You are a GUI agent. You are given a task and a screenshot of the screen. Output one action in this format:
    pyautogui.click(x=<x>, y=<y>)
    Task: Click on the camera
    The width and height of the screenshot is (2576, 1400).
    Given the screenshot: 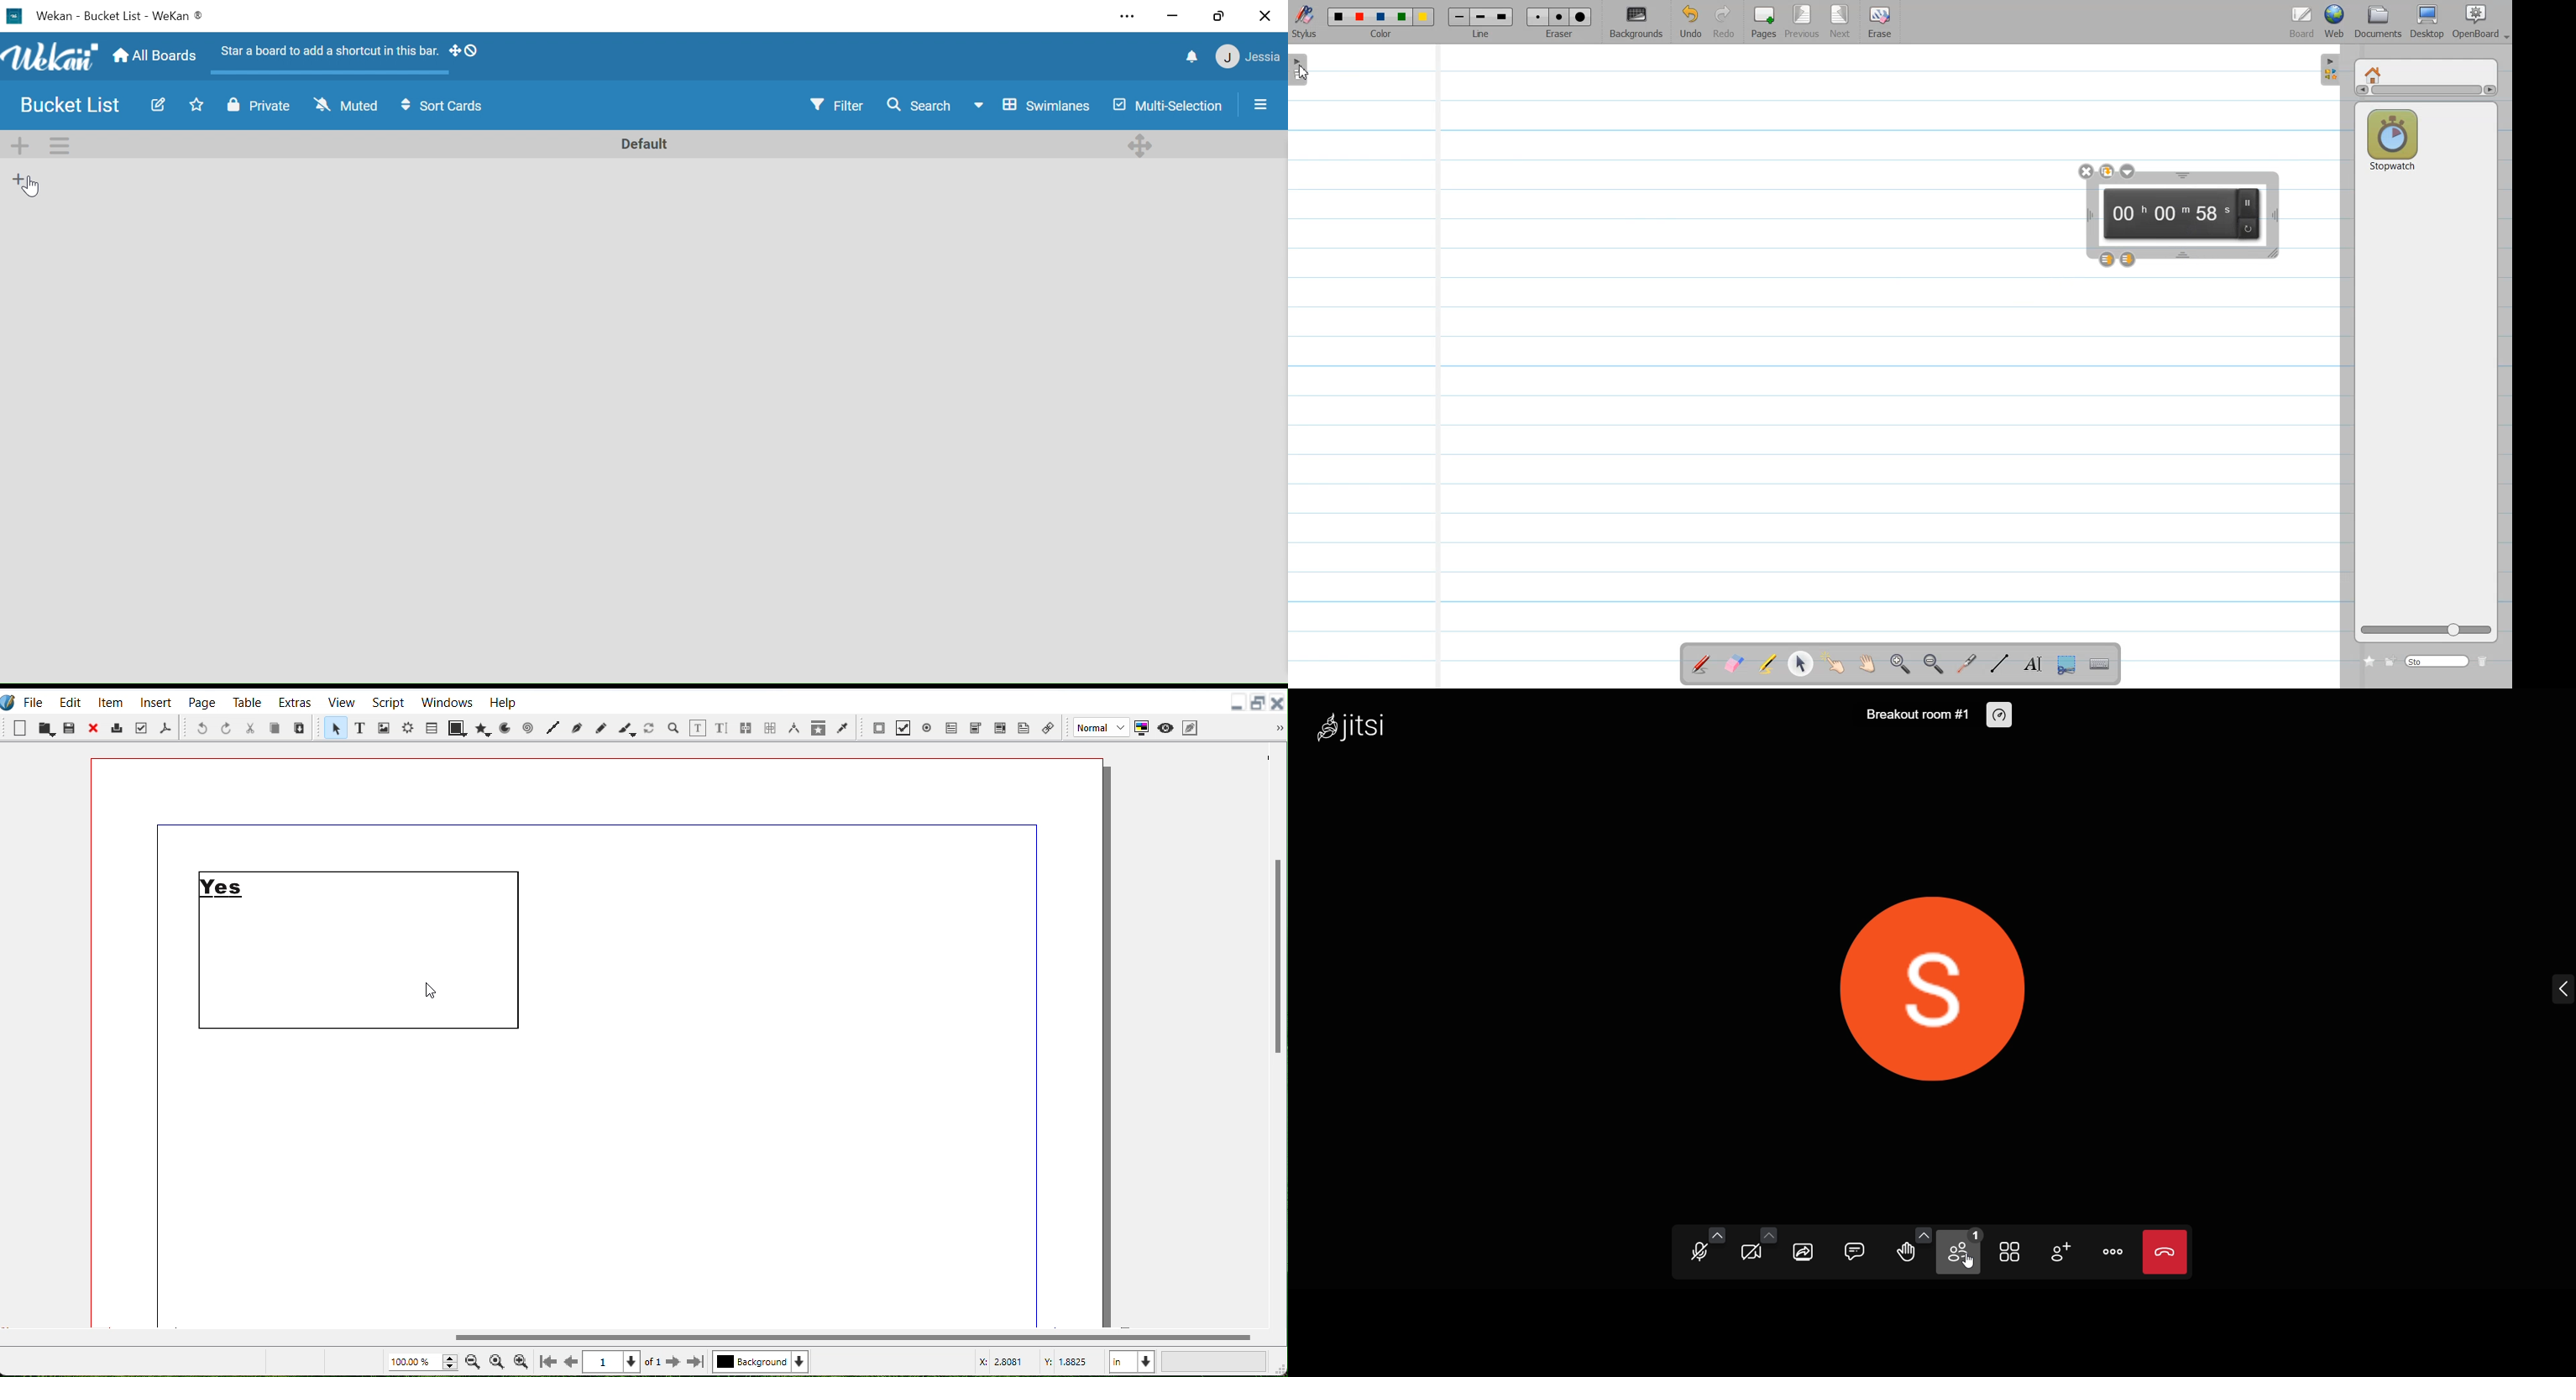 What is the action you would take?
    pyautogui.click(x=1751, y=1255)
    